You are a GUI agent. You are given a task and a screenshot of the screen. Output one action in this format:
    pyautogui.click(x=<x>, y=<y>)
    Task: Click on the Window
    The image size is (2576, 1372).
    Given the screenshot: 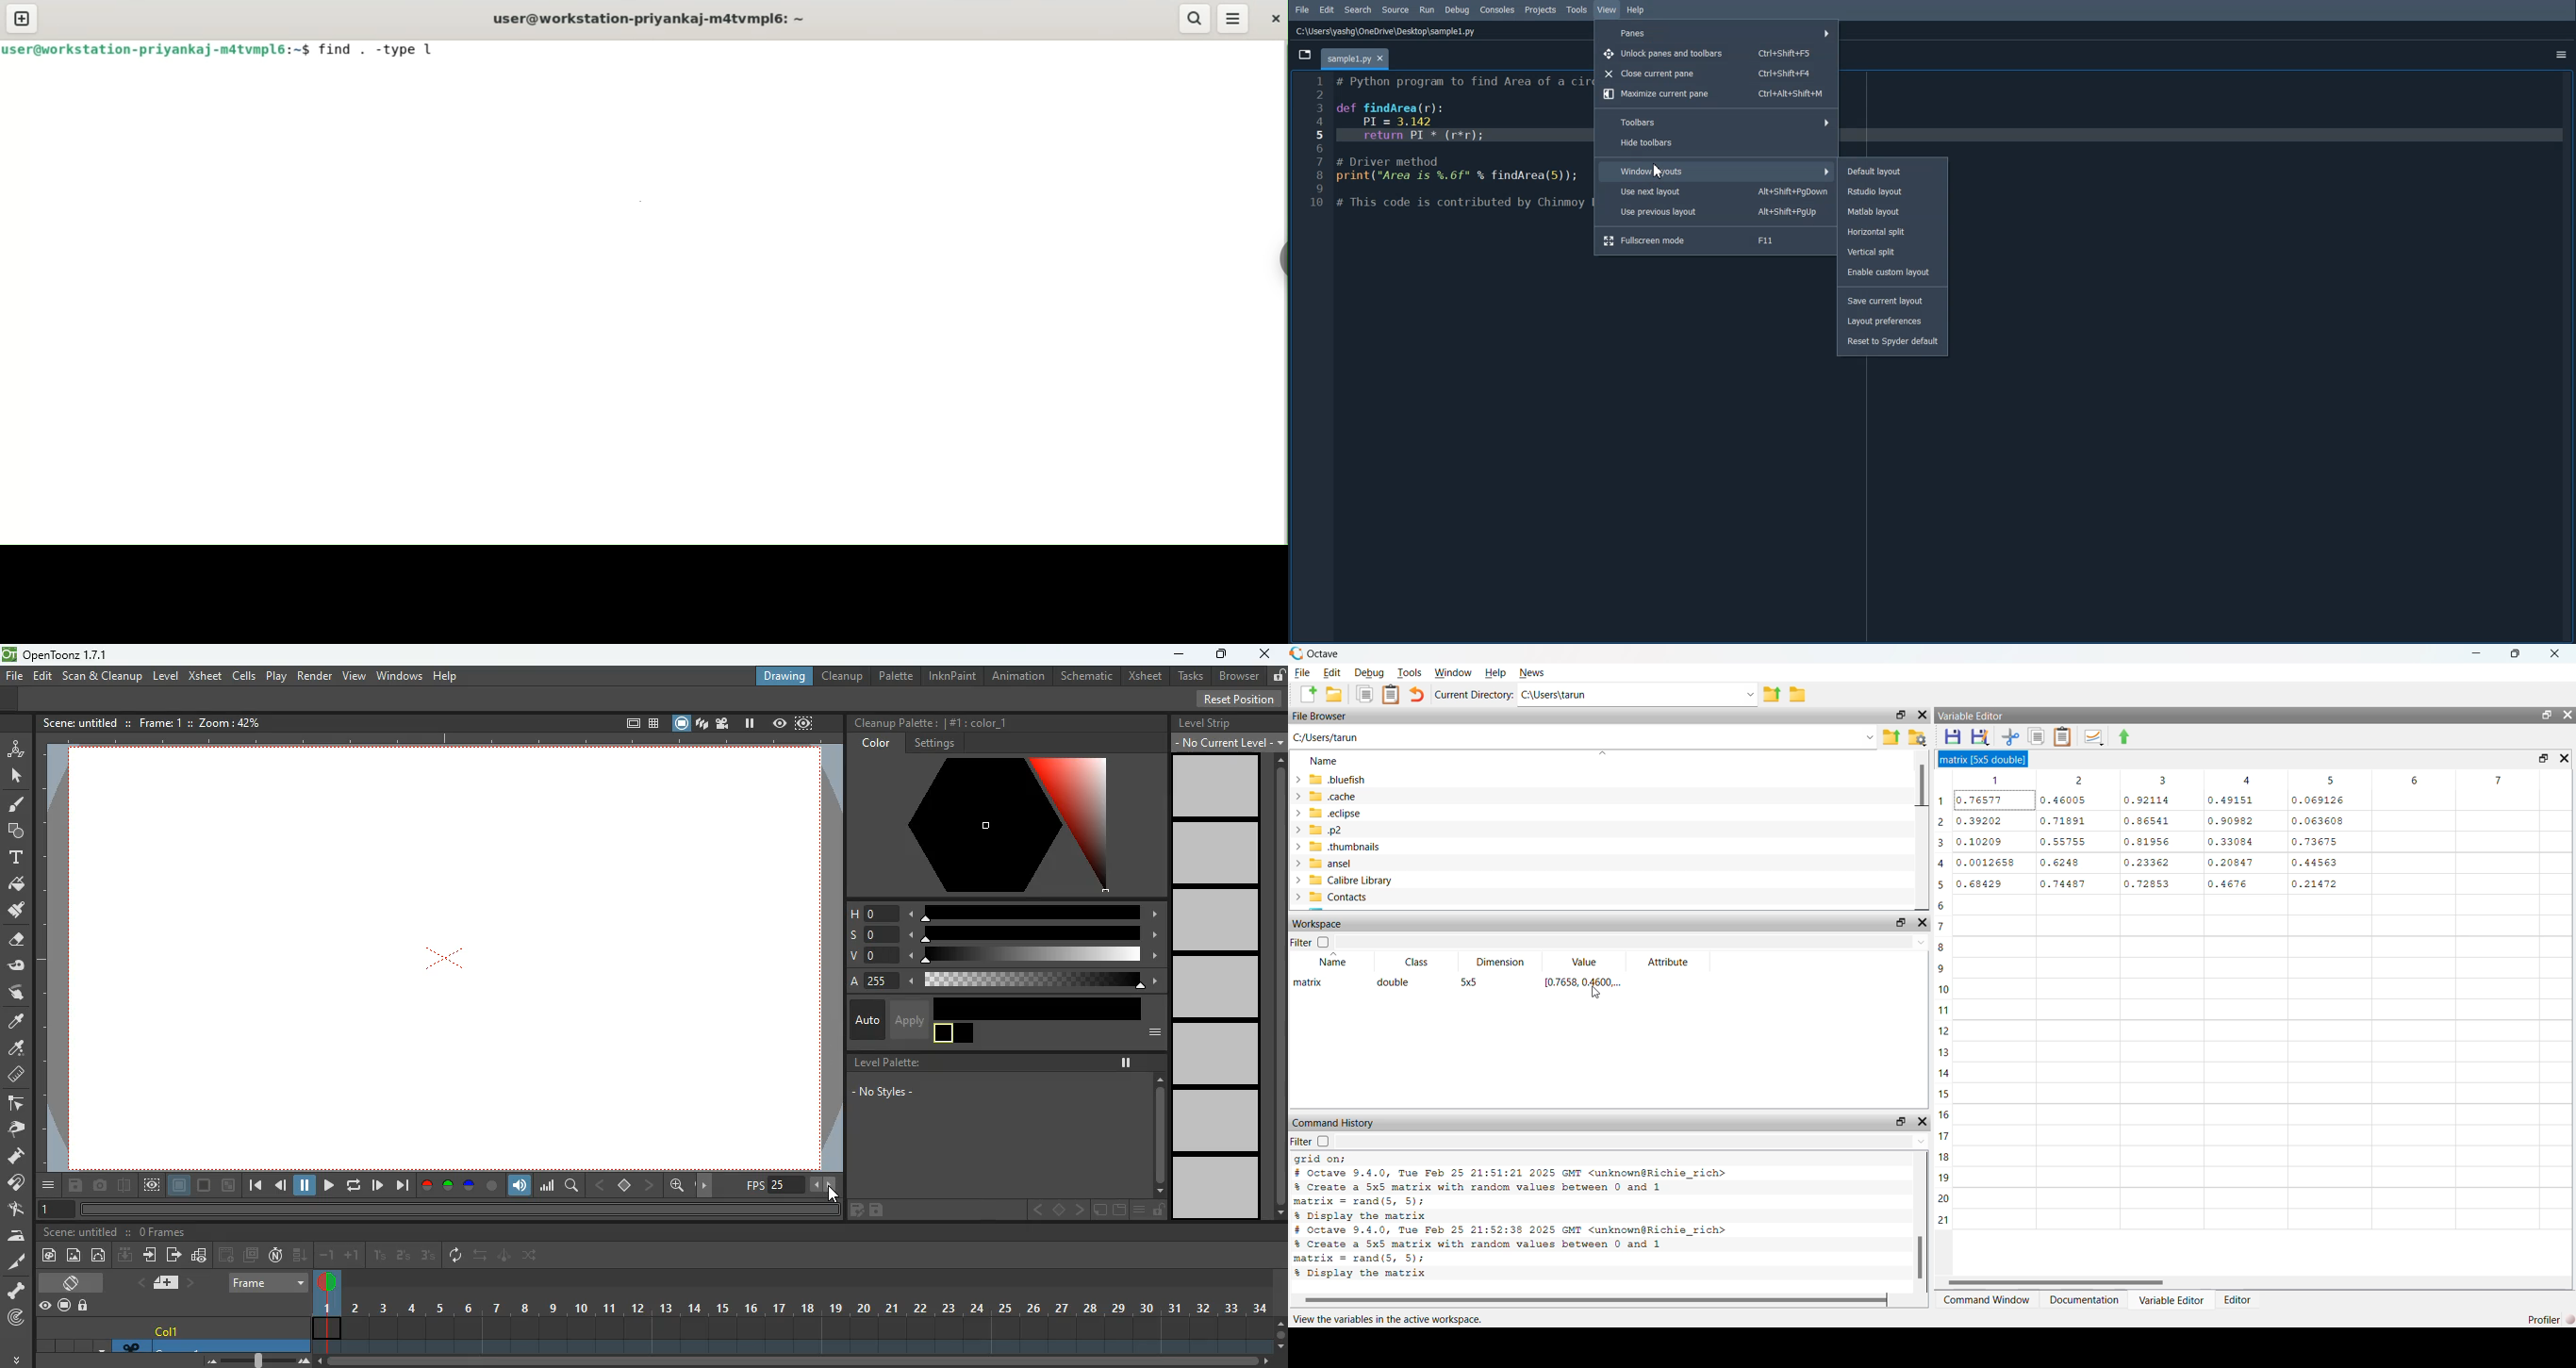 What is the action you would take?
    pyautogui.click(x=1456, y=672)
    